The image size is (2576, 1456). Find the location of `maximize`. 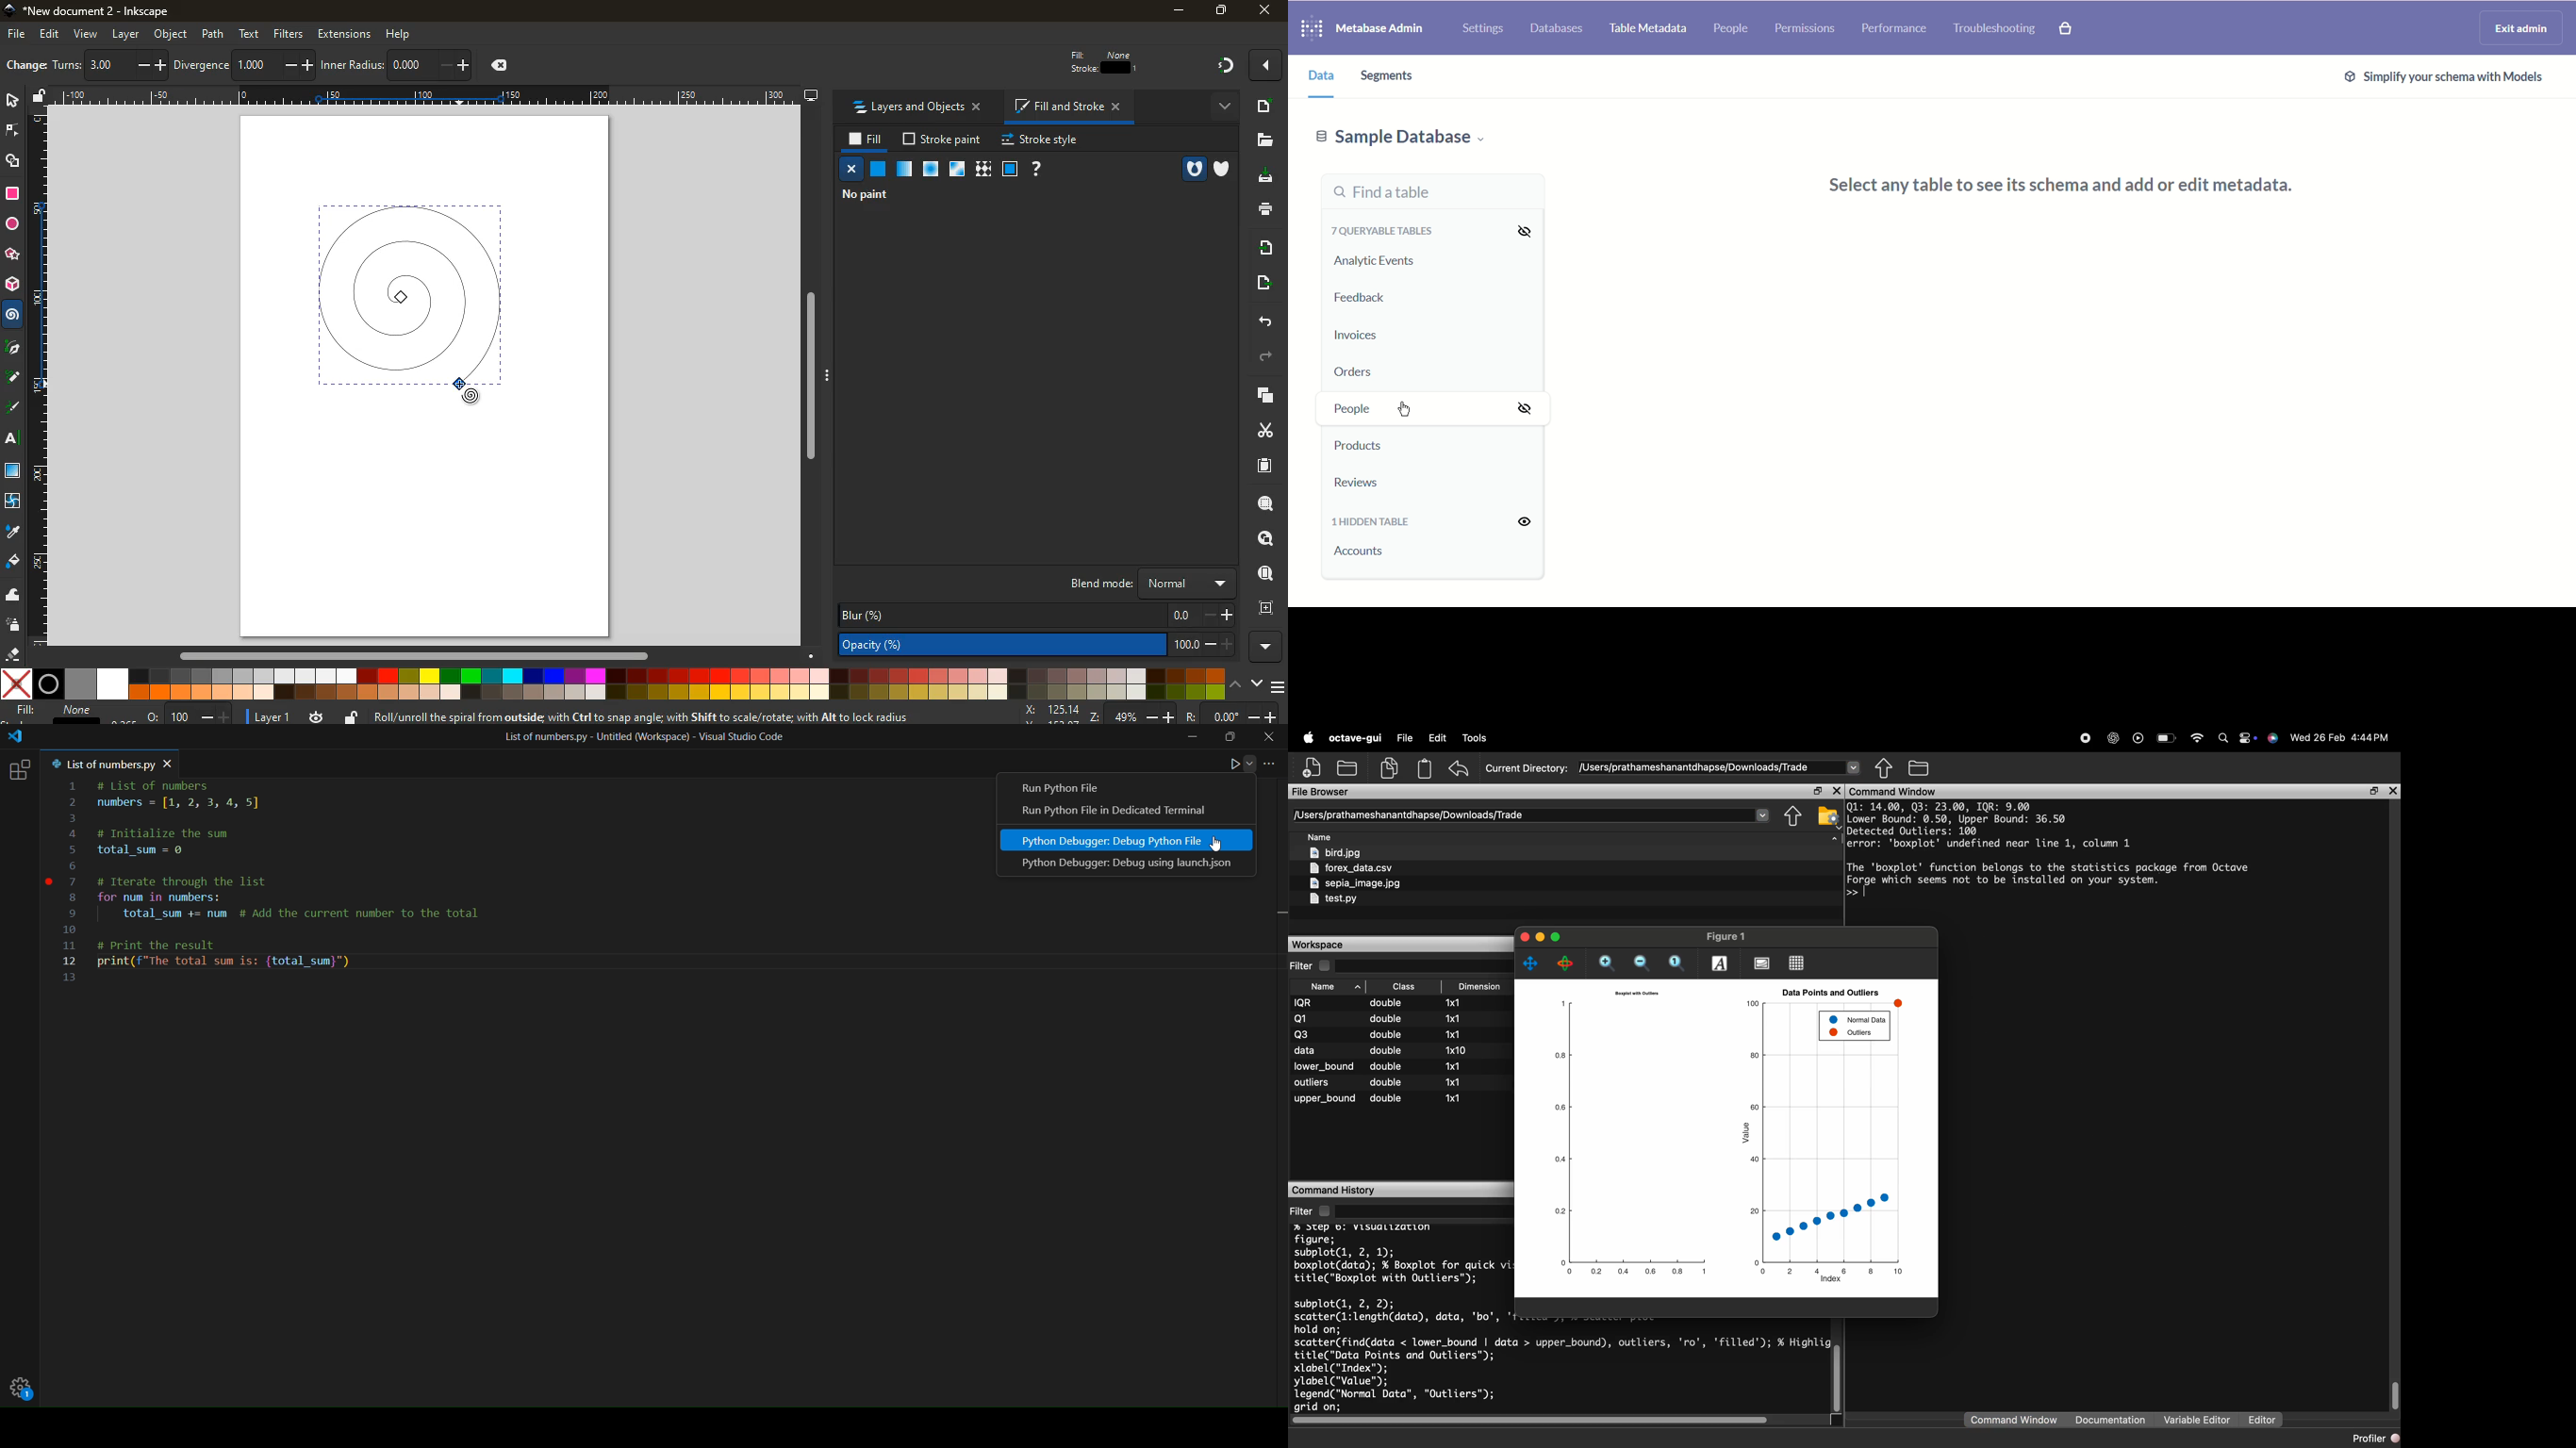

maximize is located at coordinates (1228, 739).